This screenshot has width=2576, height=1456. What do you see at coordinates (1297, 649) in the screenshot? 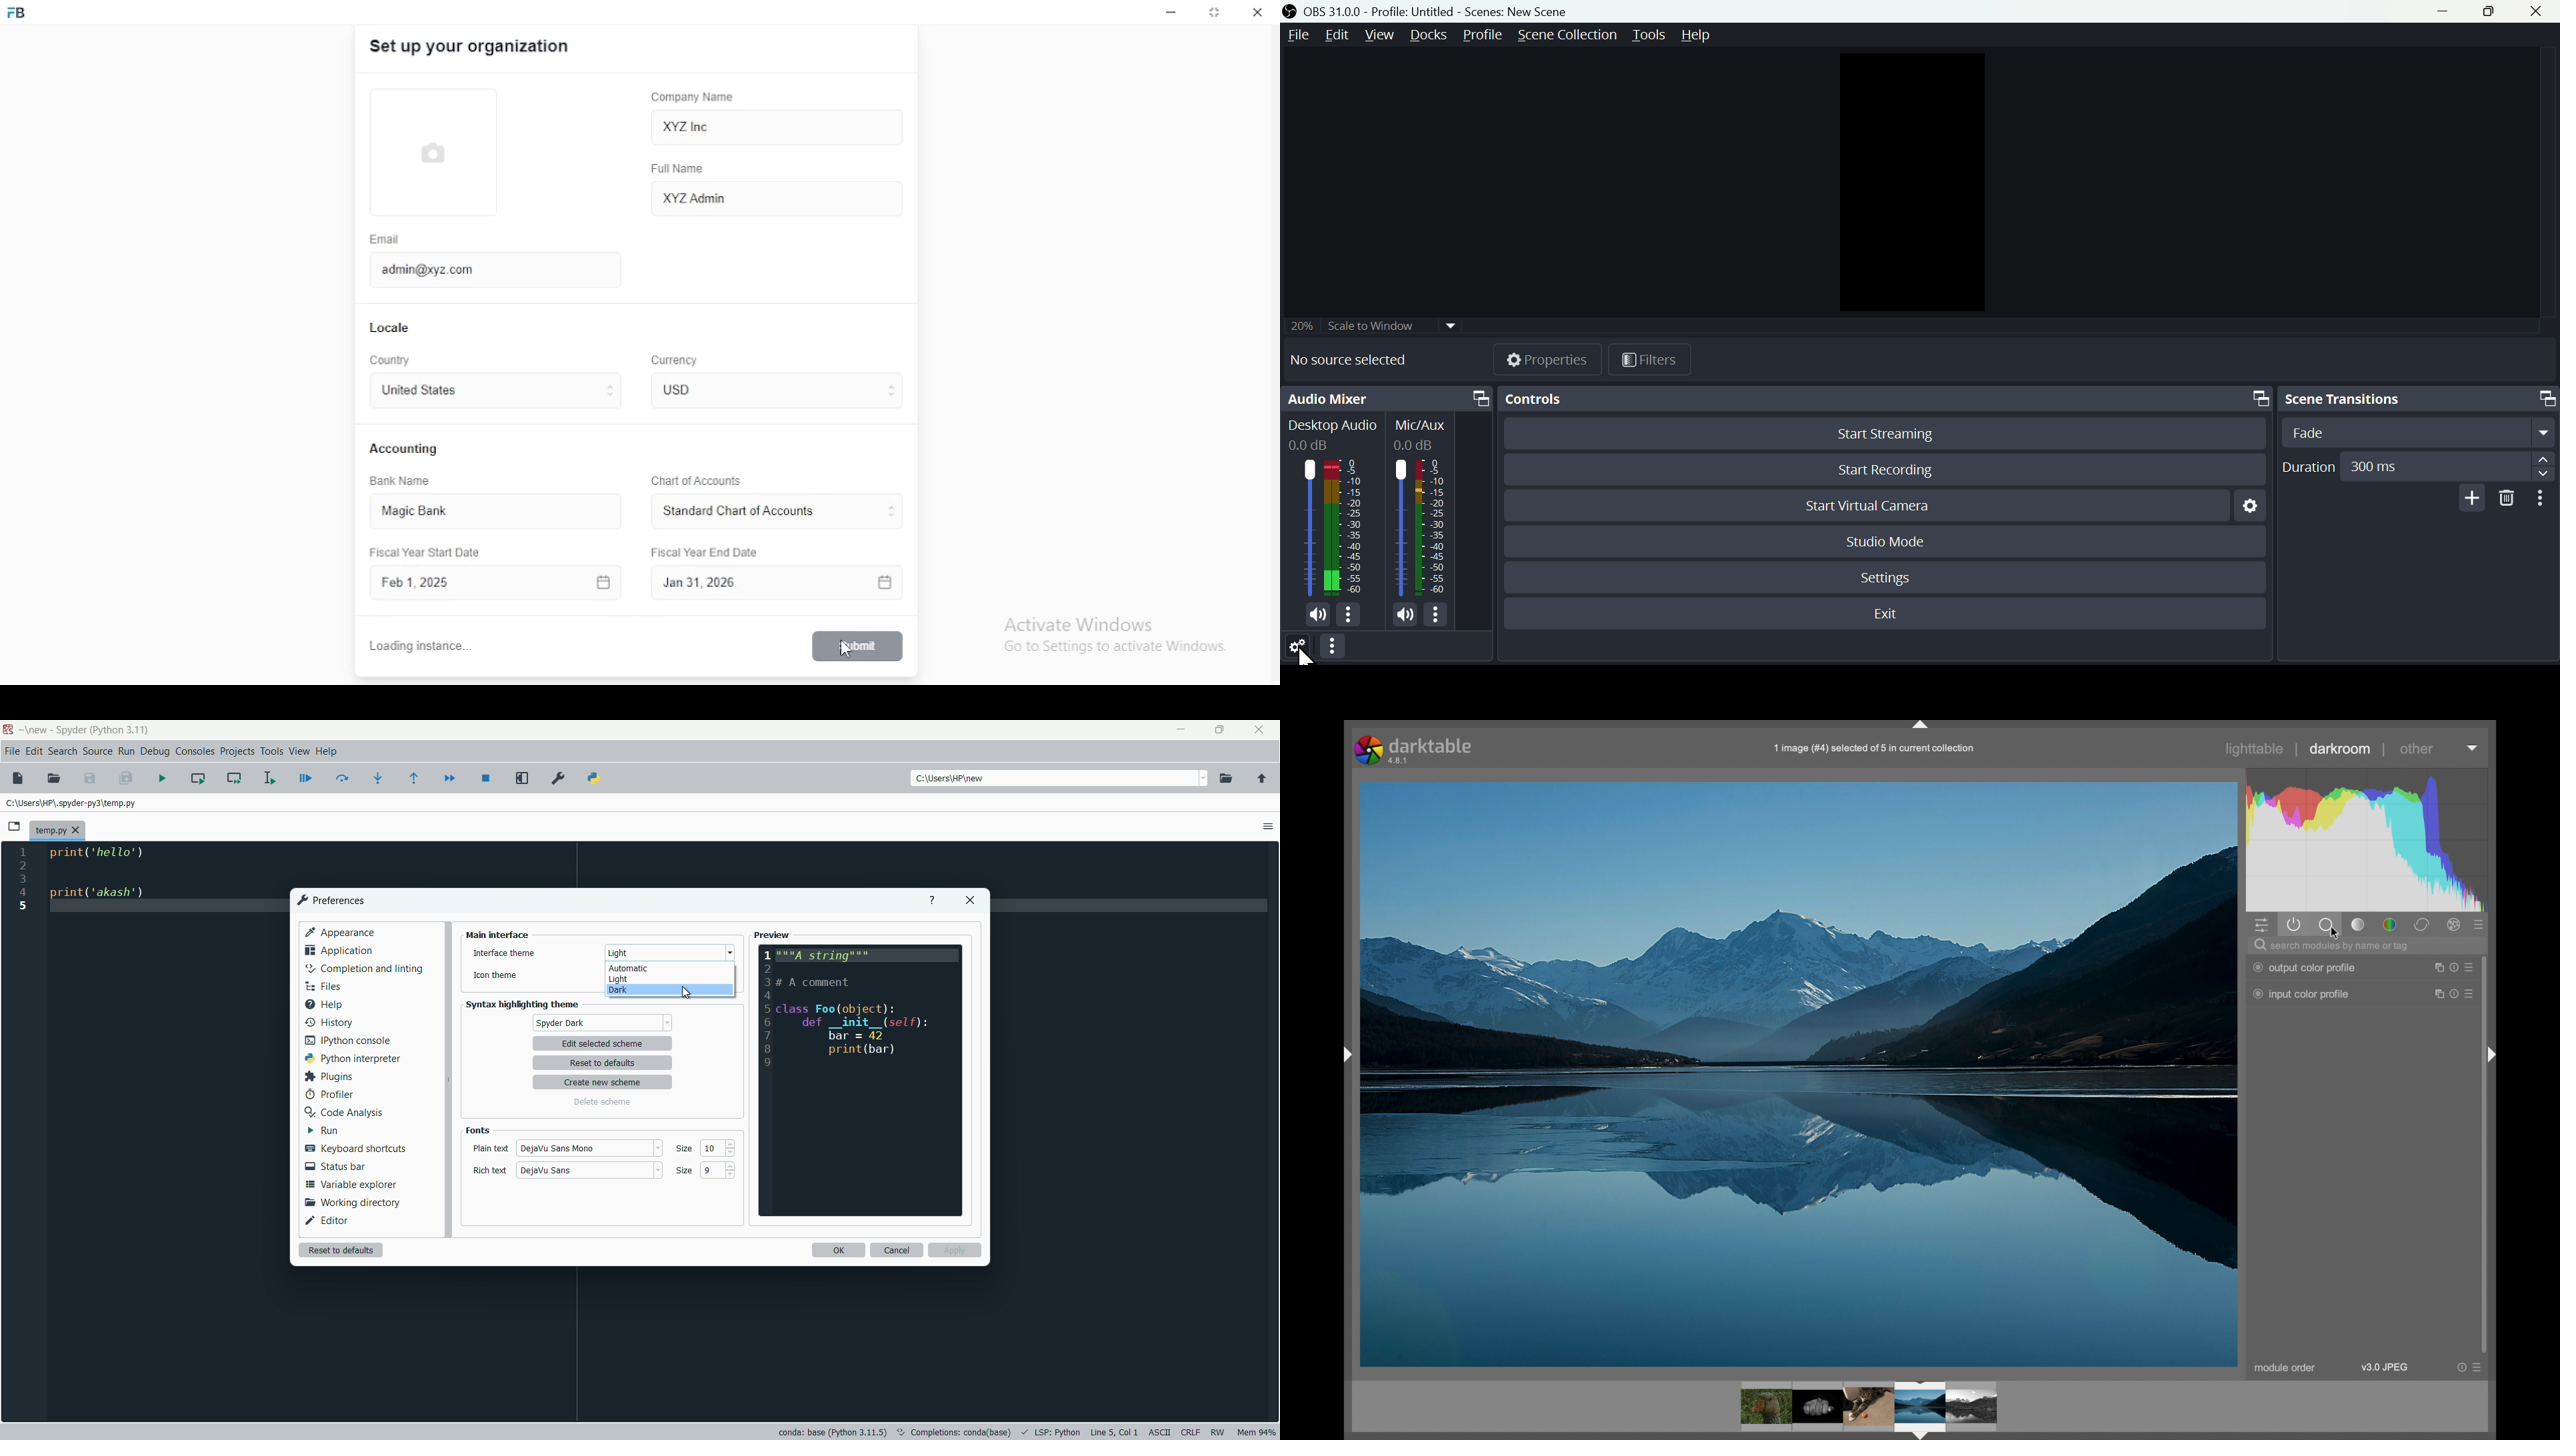
I see `Settings` at bounding box center [1297, 649].